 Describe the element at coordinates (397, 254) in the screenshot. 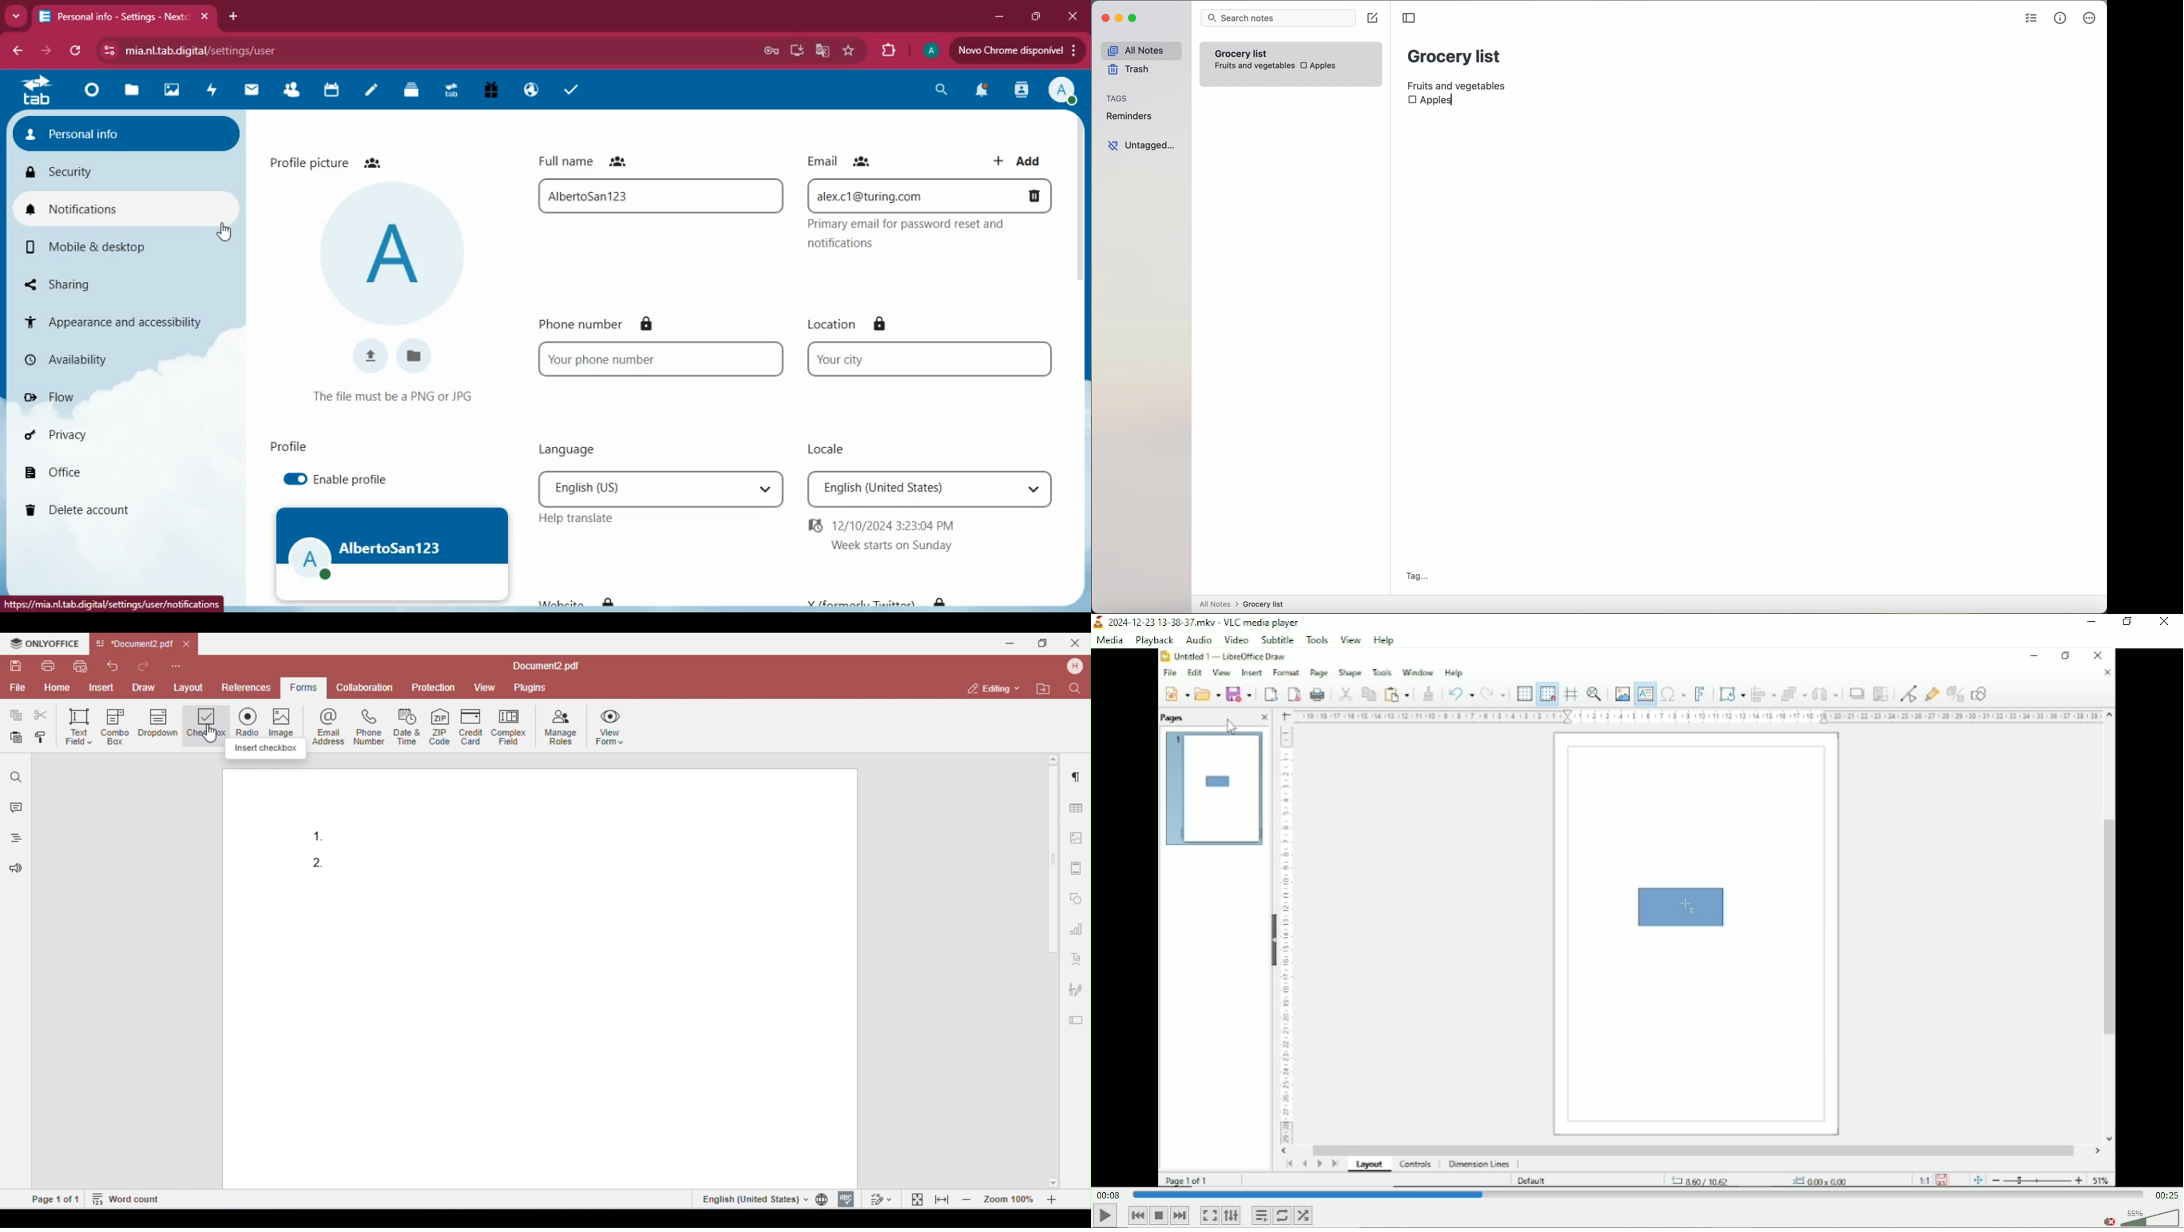

I see `profile picture` at that location.